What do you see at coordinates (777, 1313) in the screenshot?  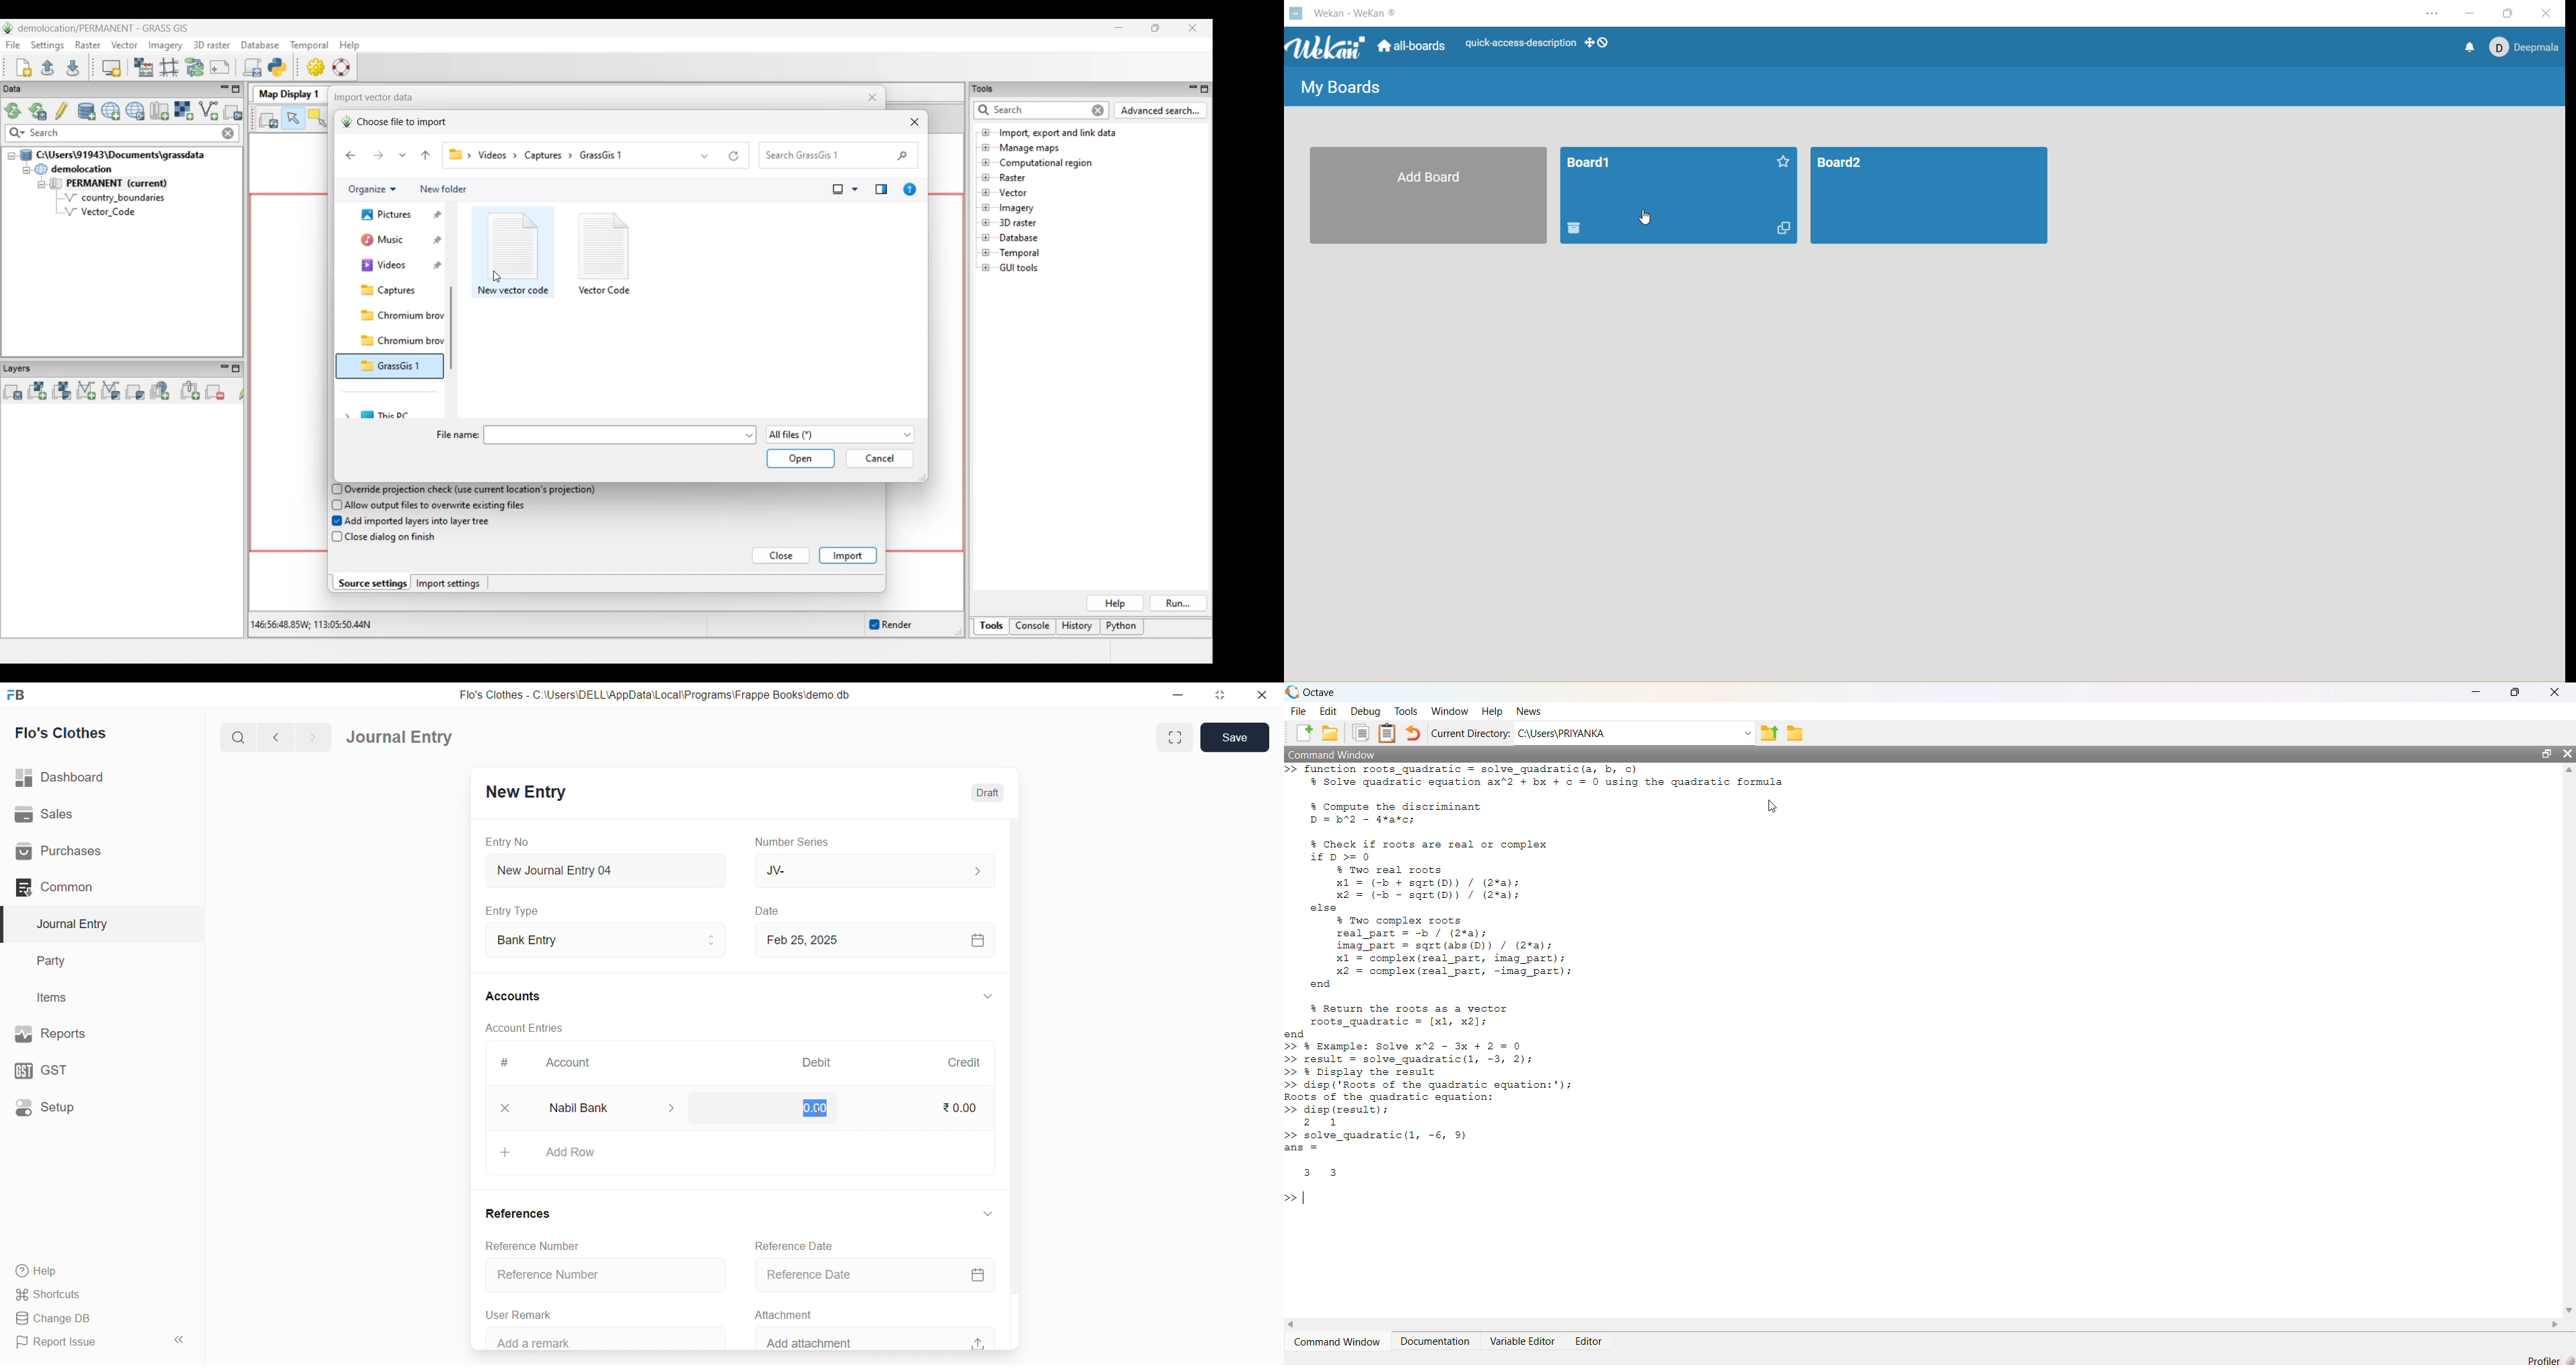 I see `Attachment` at bounding box center [777, 1313].